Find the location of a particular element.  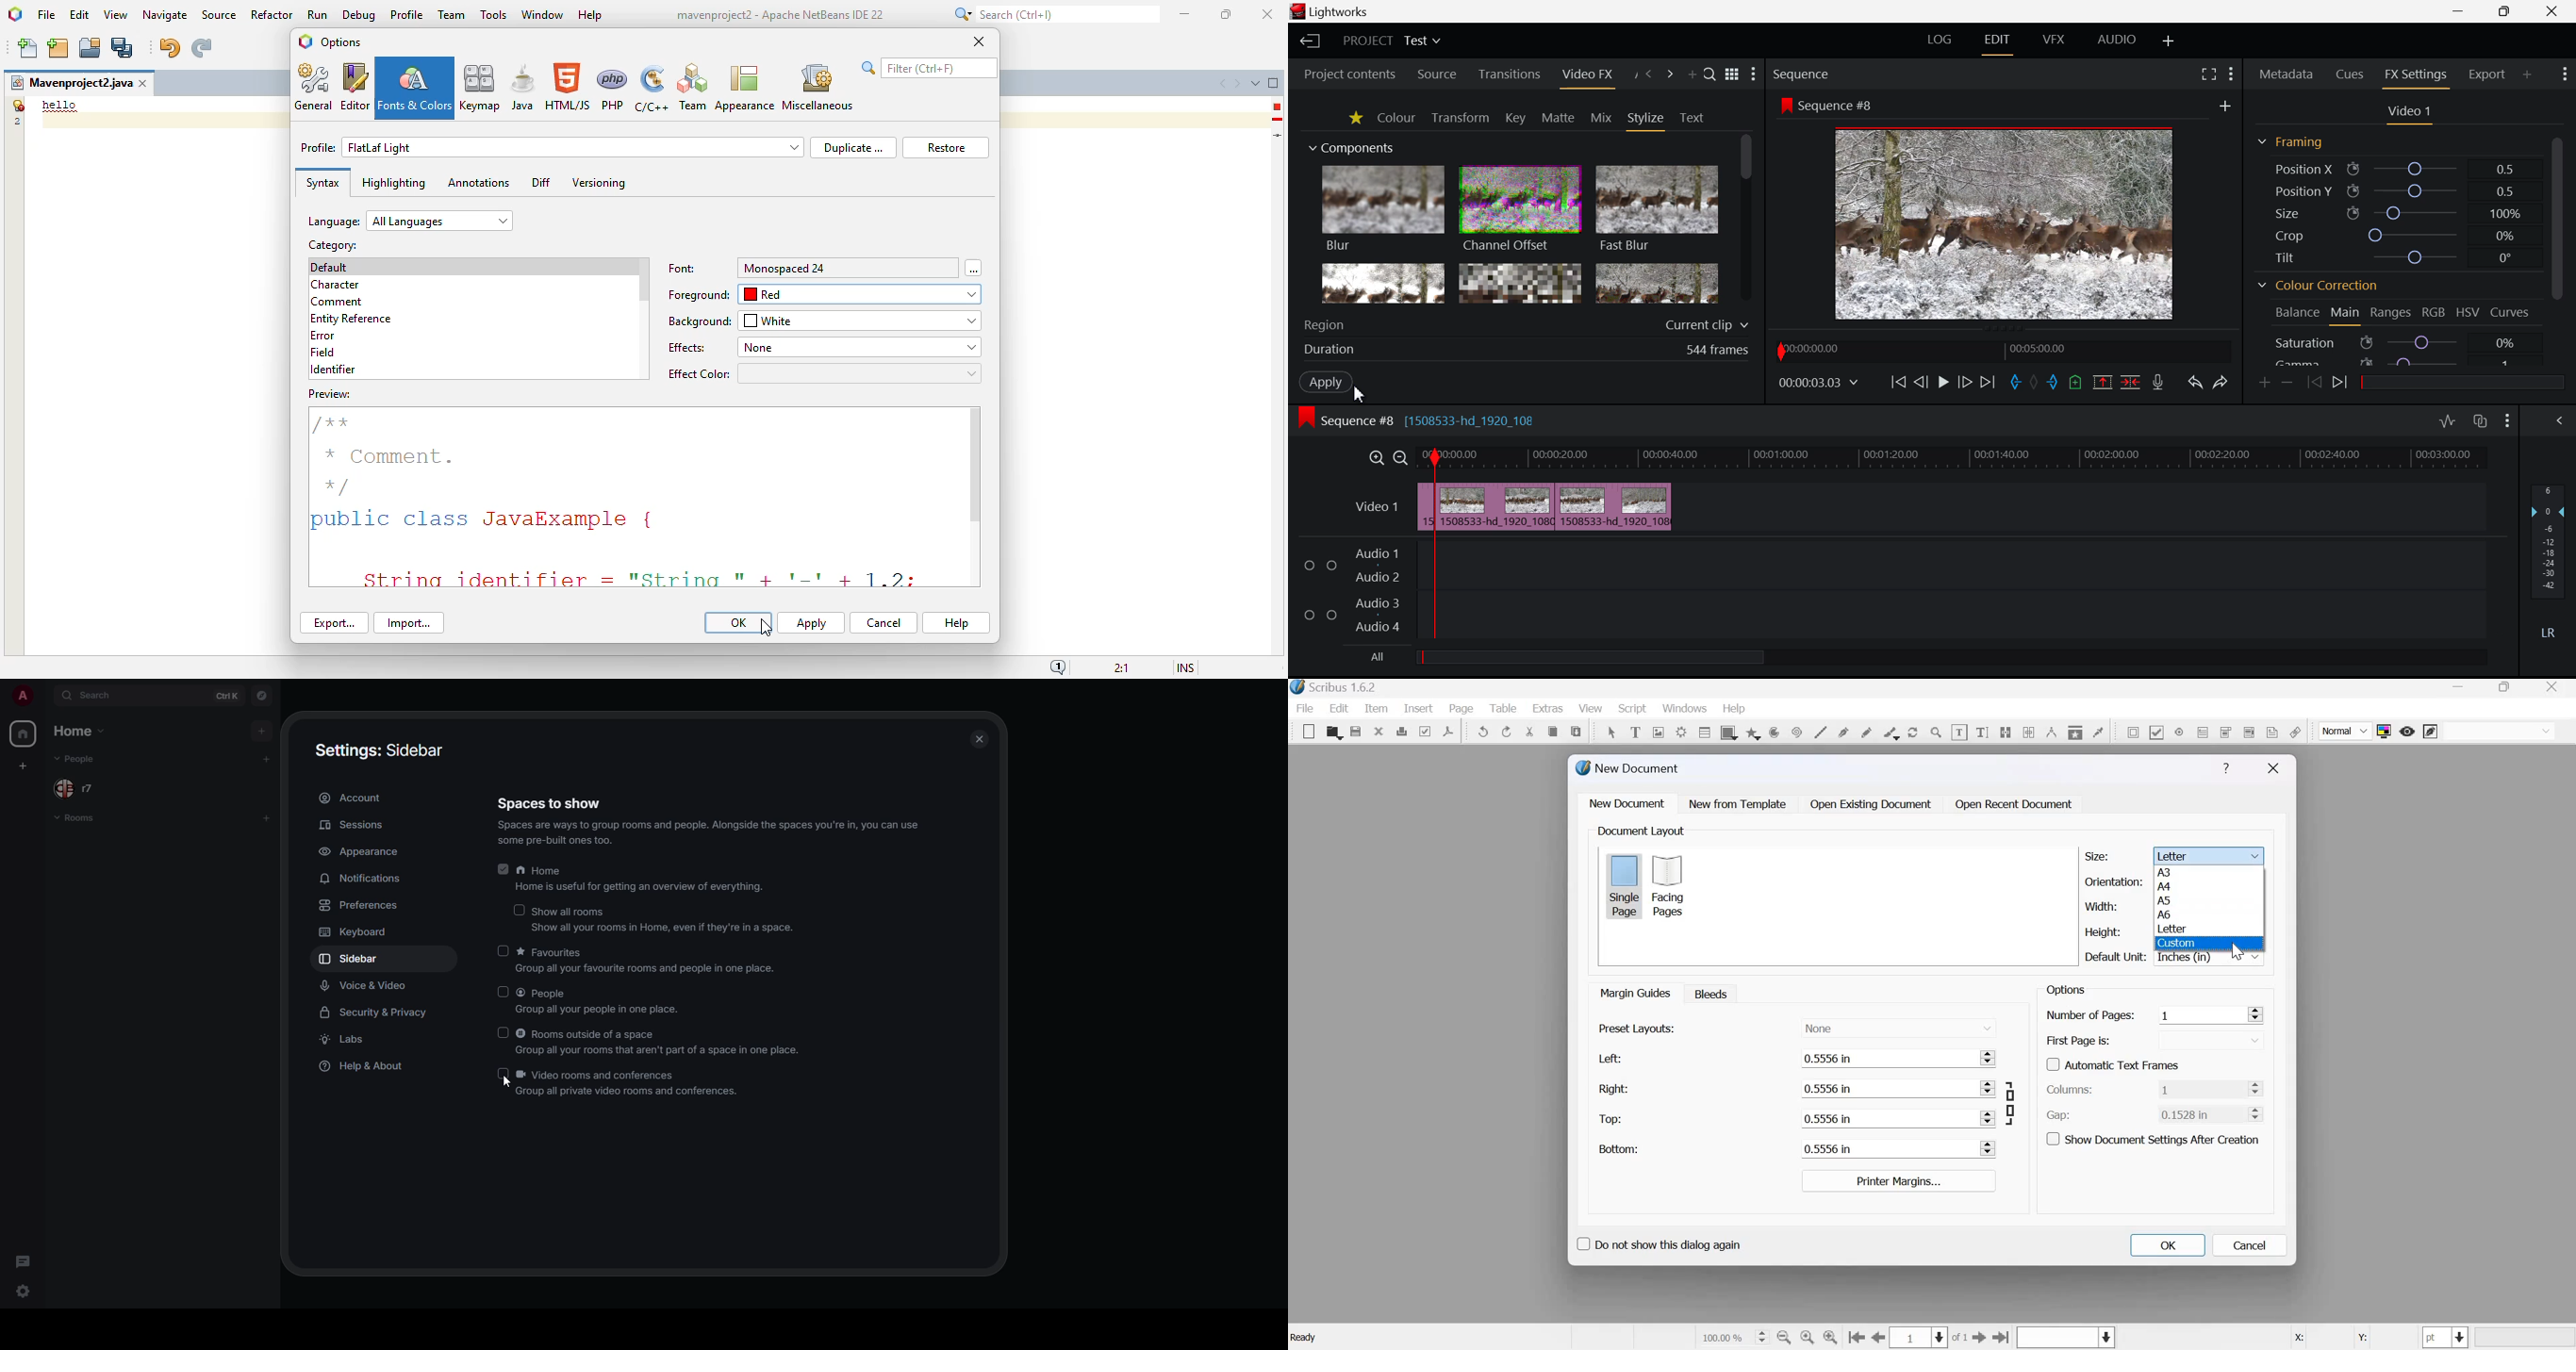

Toggle auto track sync is located at coordinates (2481, 422).